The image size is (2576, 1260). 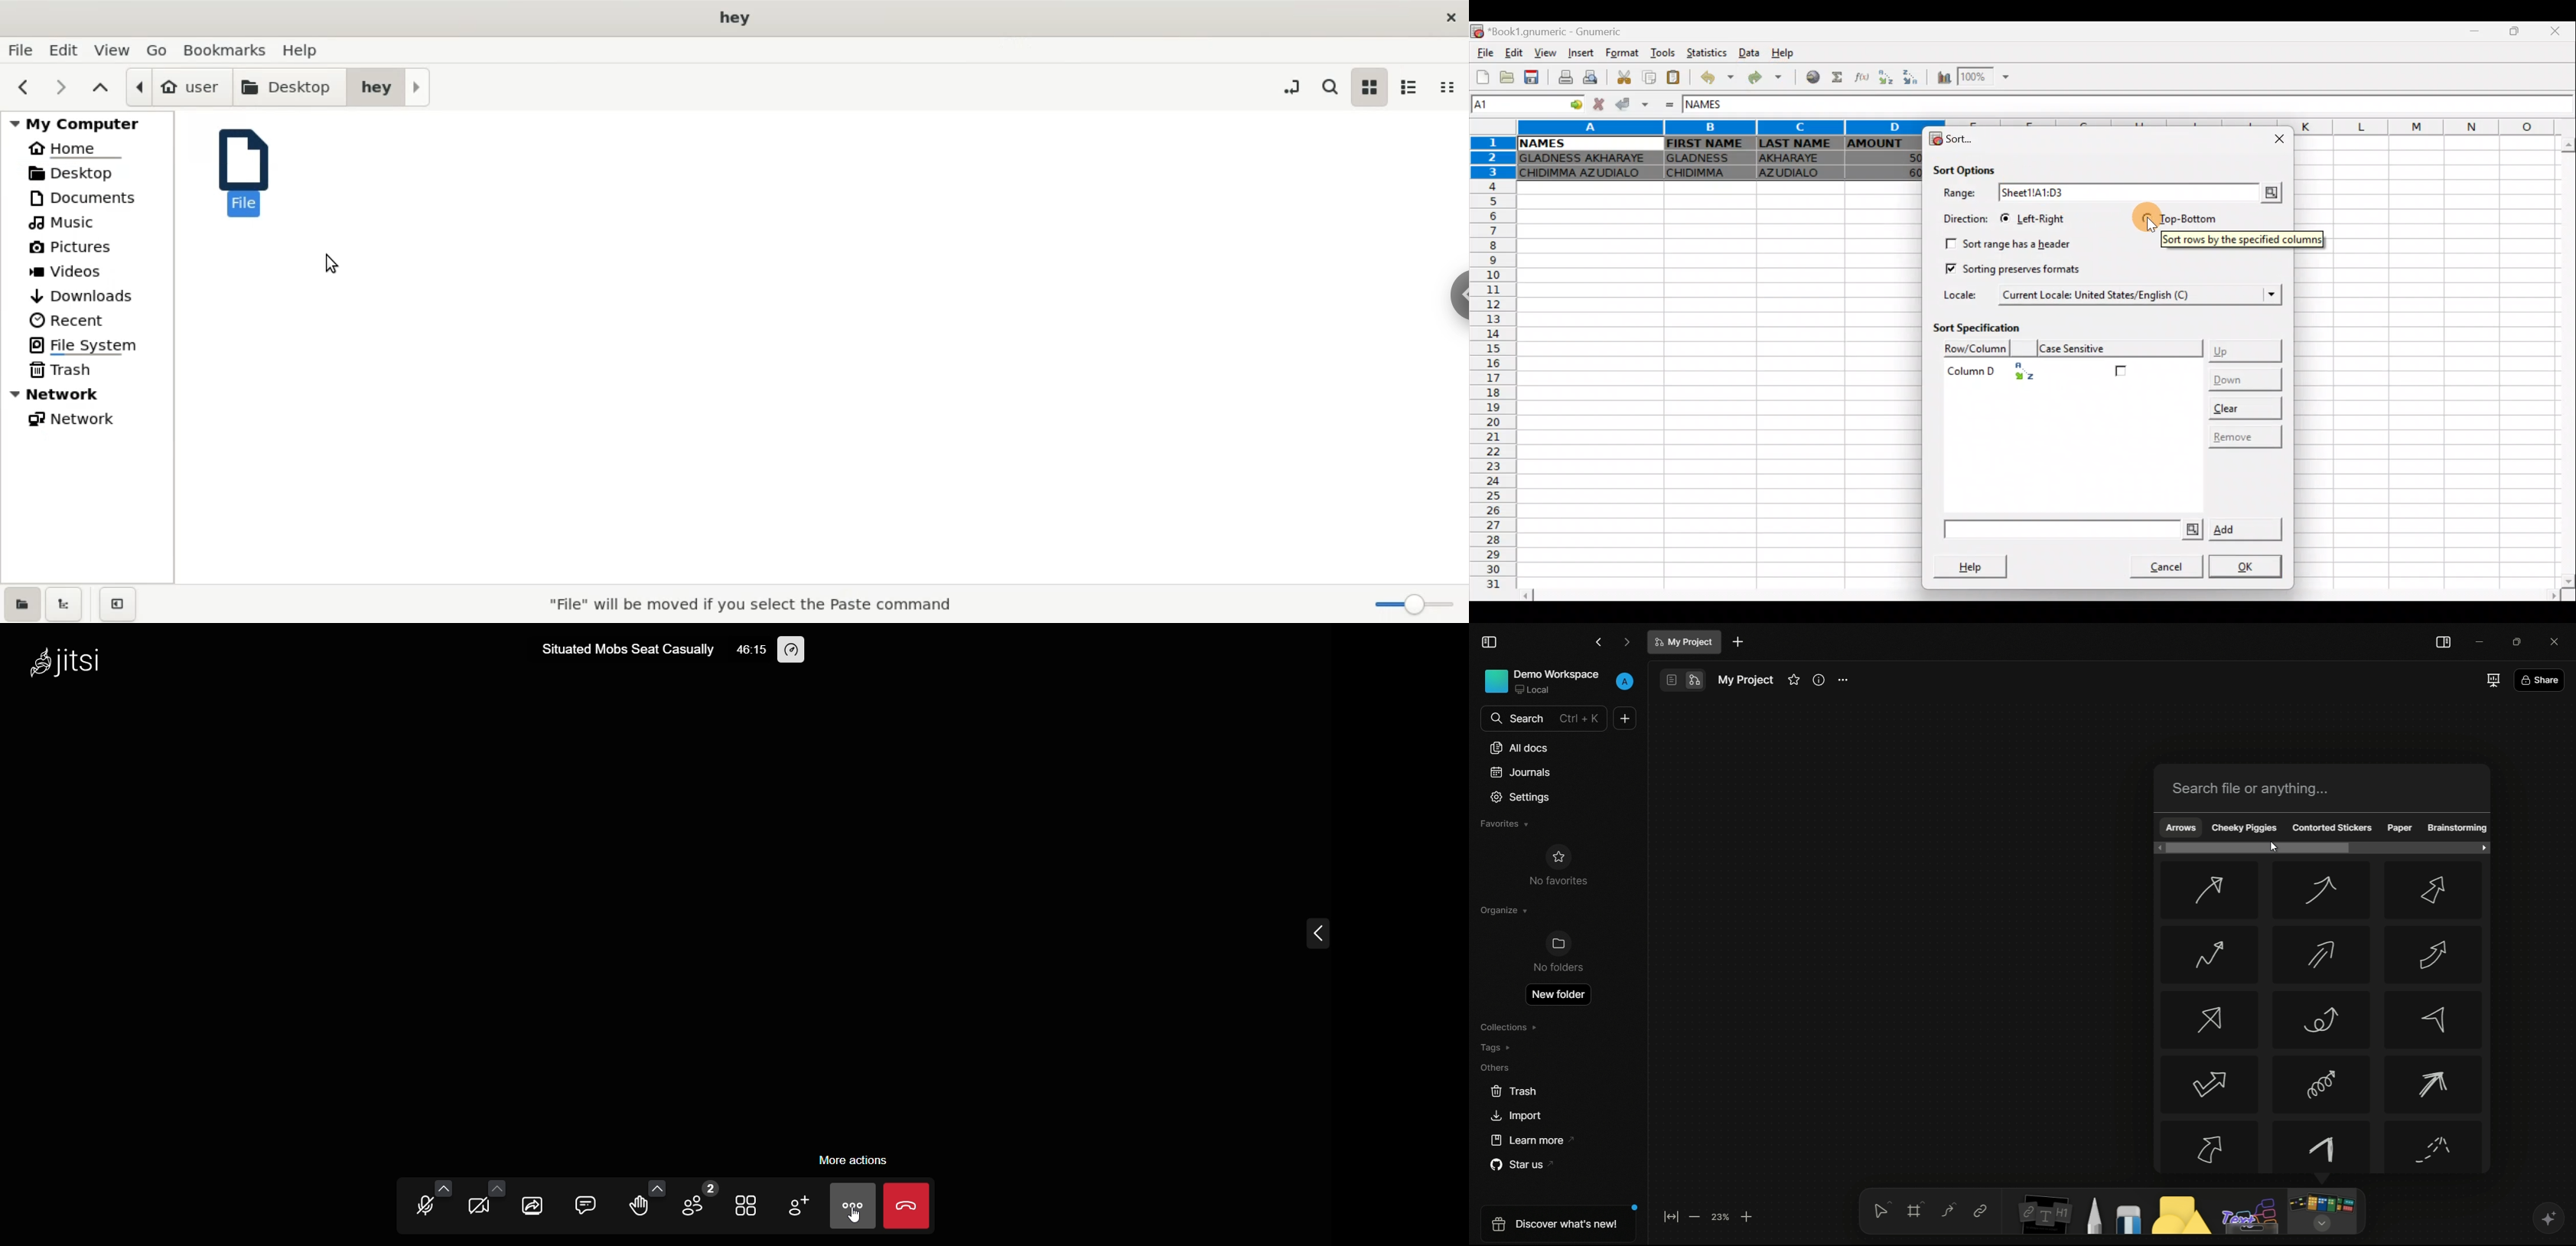 I want to click on Cell name A1, so click(x=1514, y=106).